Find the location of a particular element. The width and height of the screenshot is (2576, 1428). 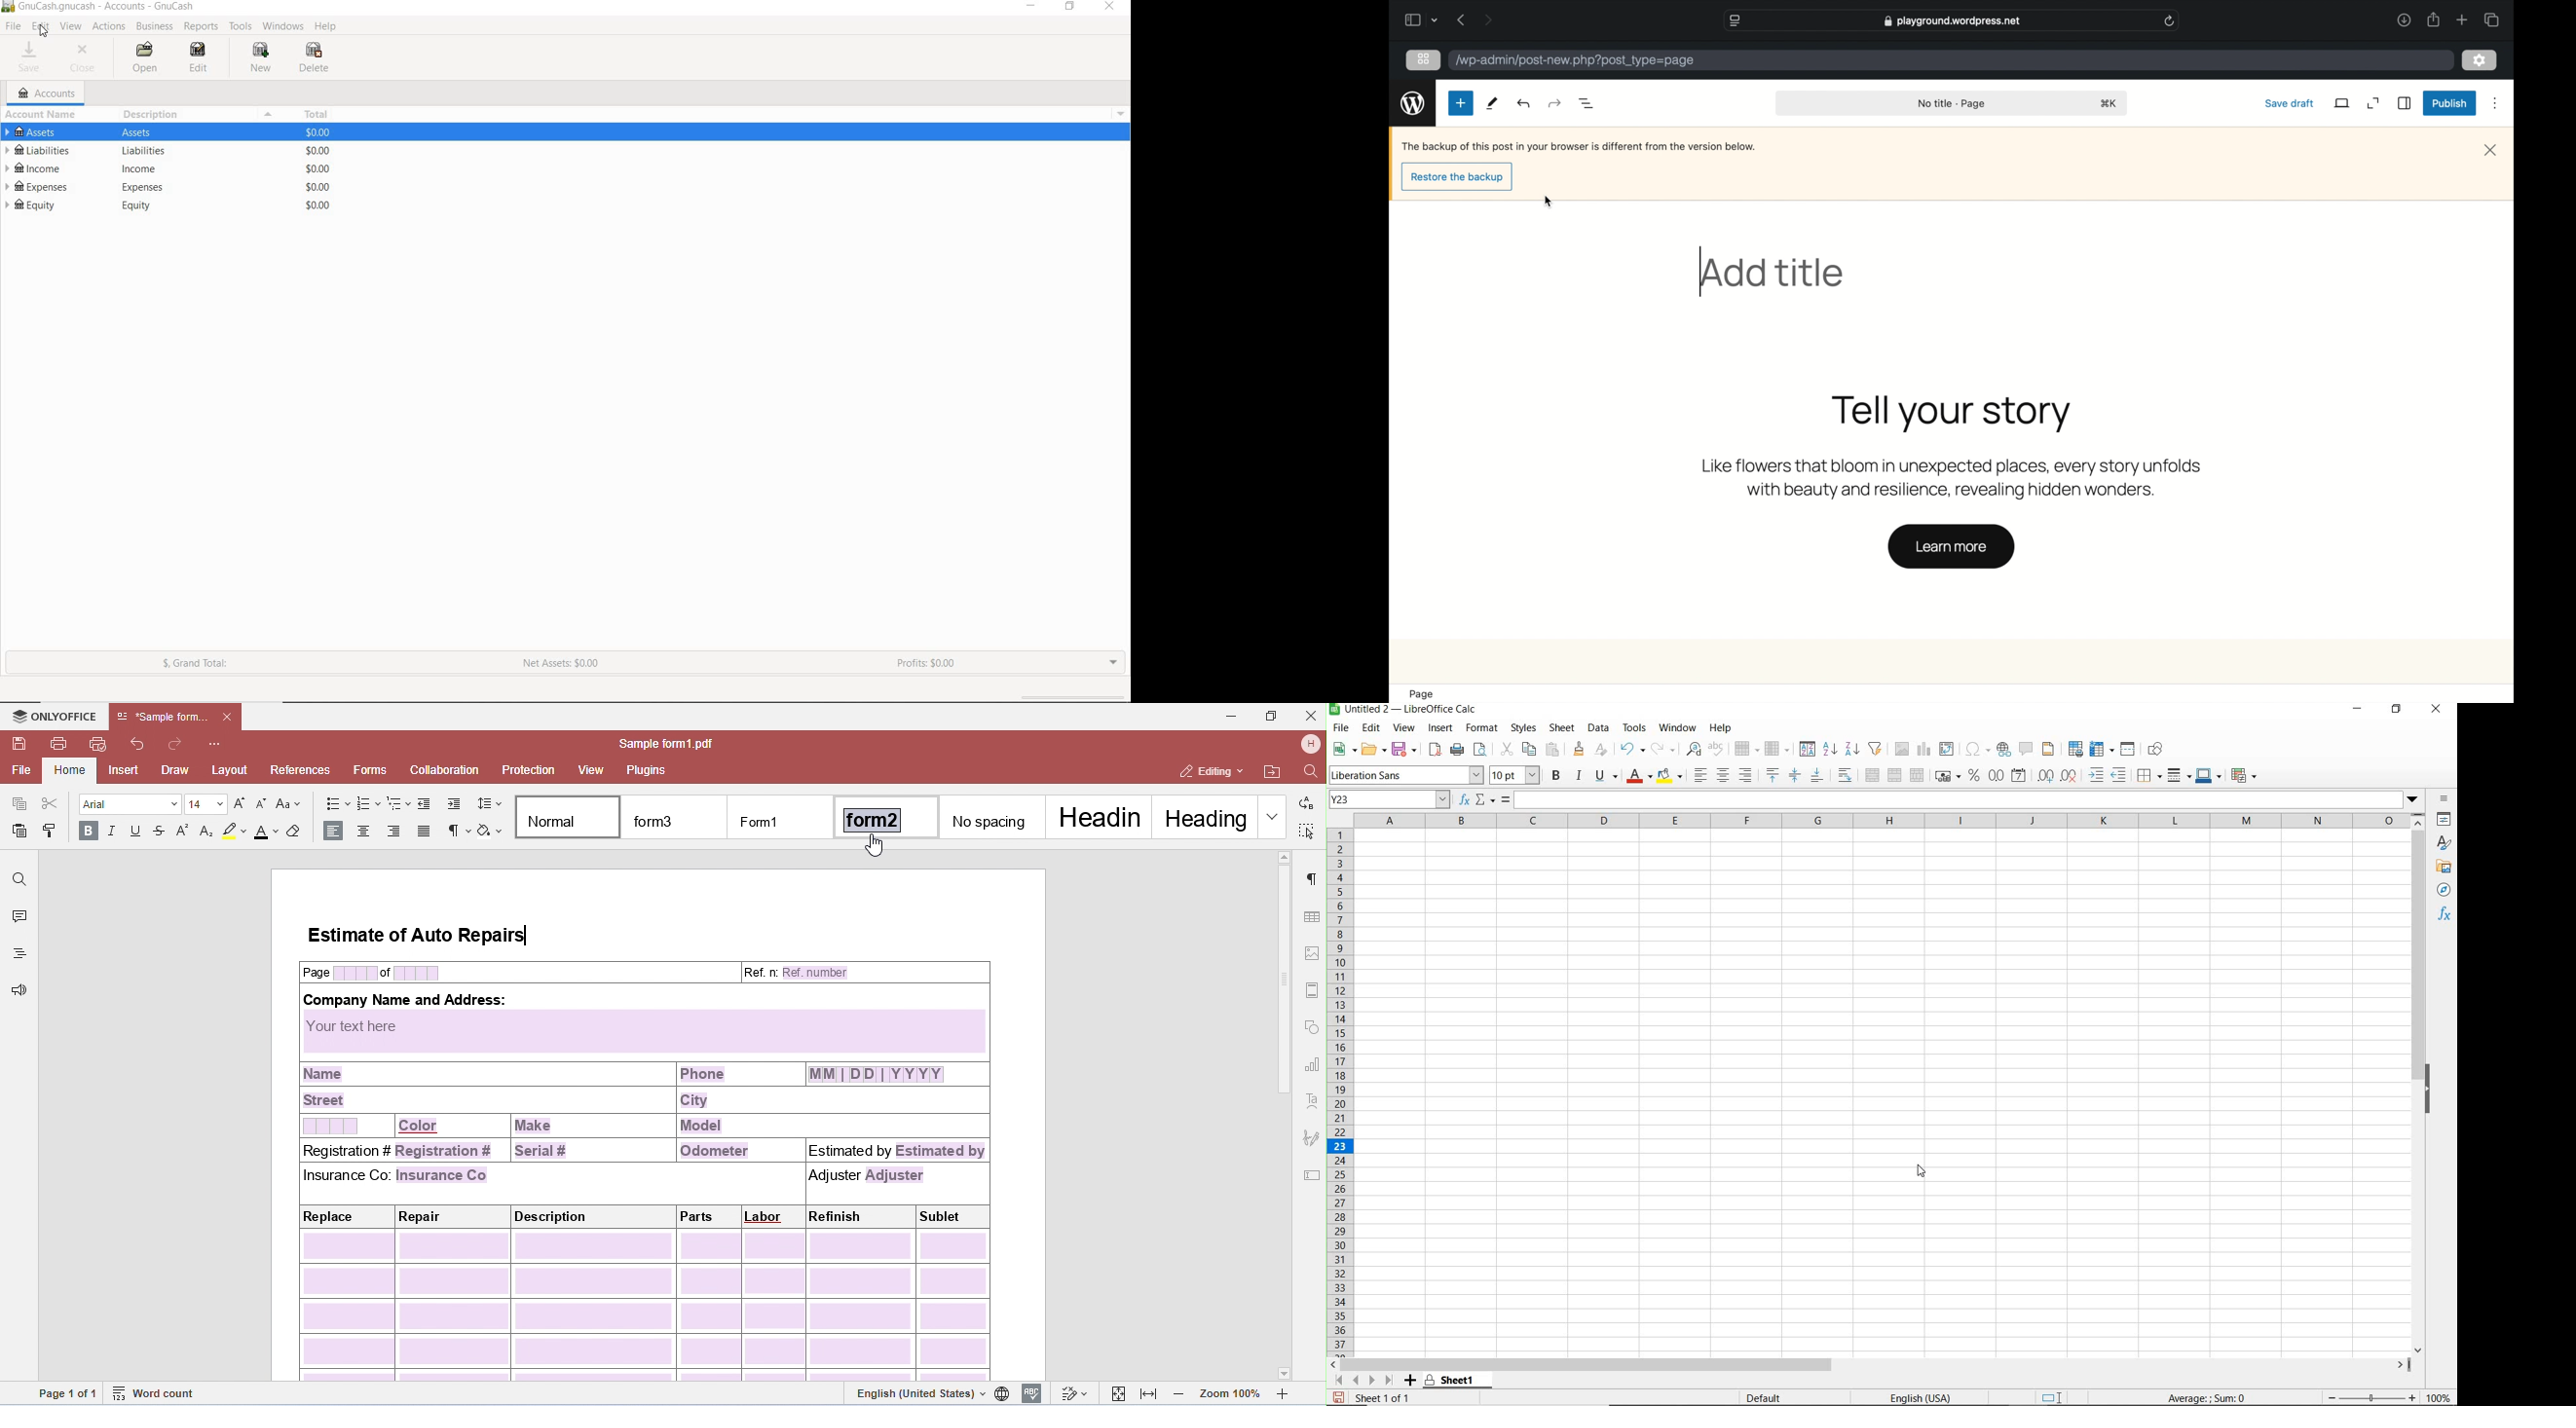

RESTORE DOWN is located at coordinates (1070, 9).